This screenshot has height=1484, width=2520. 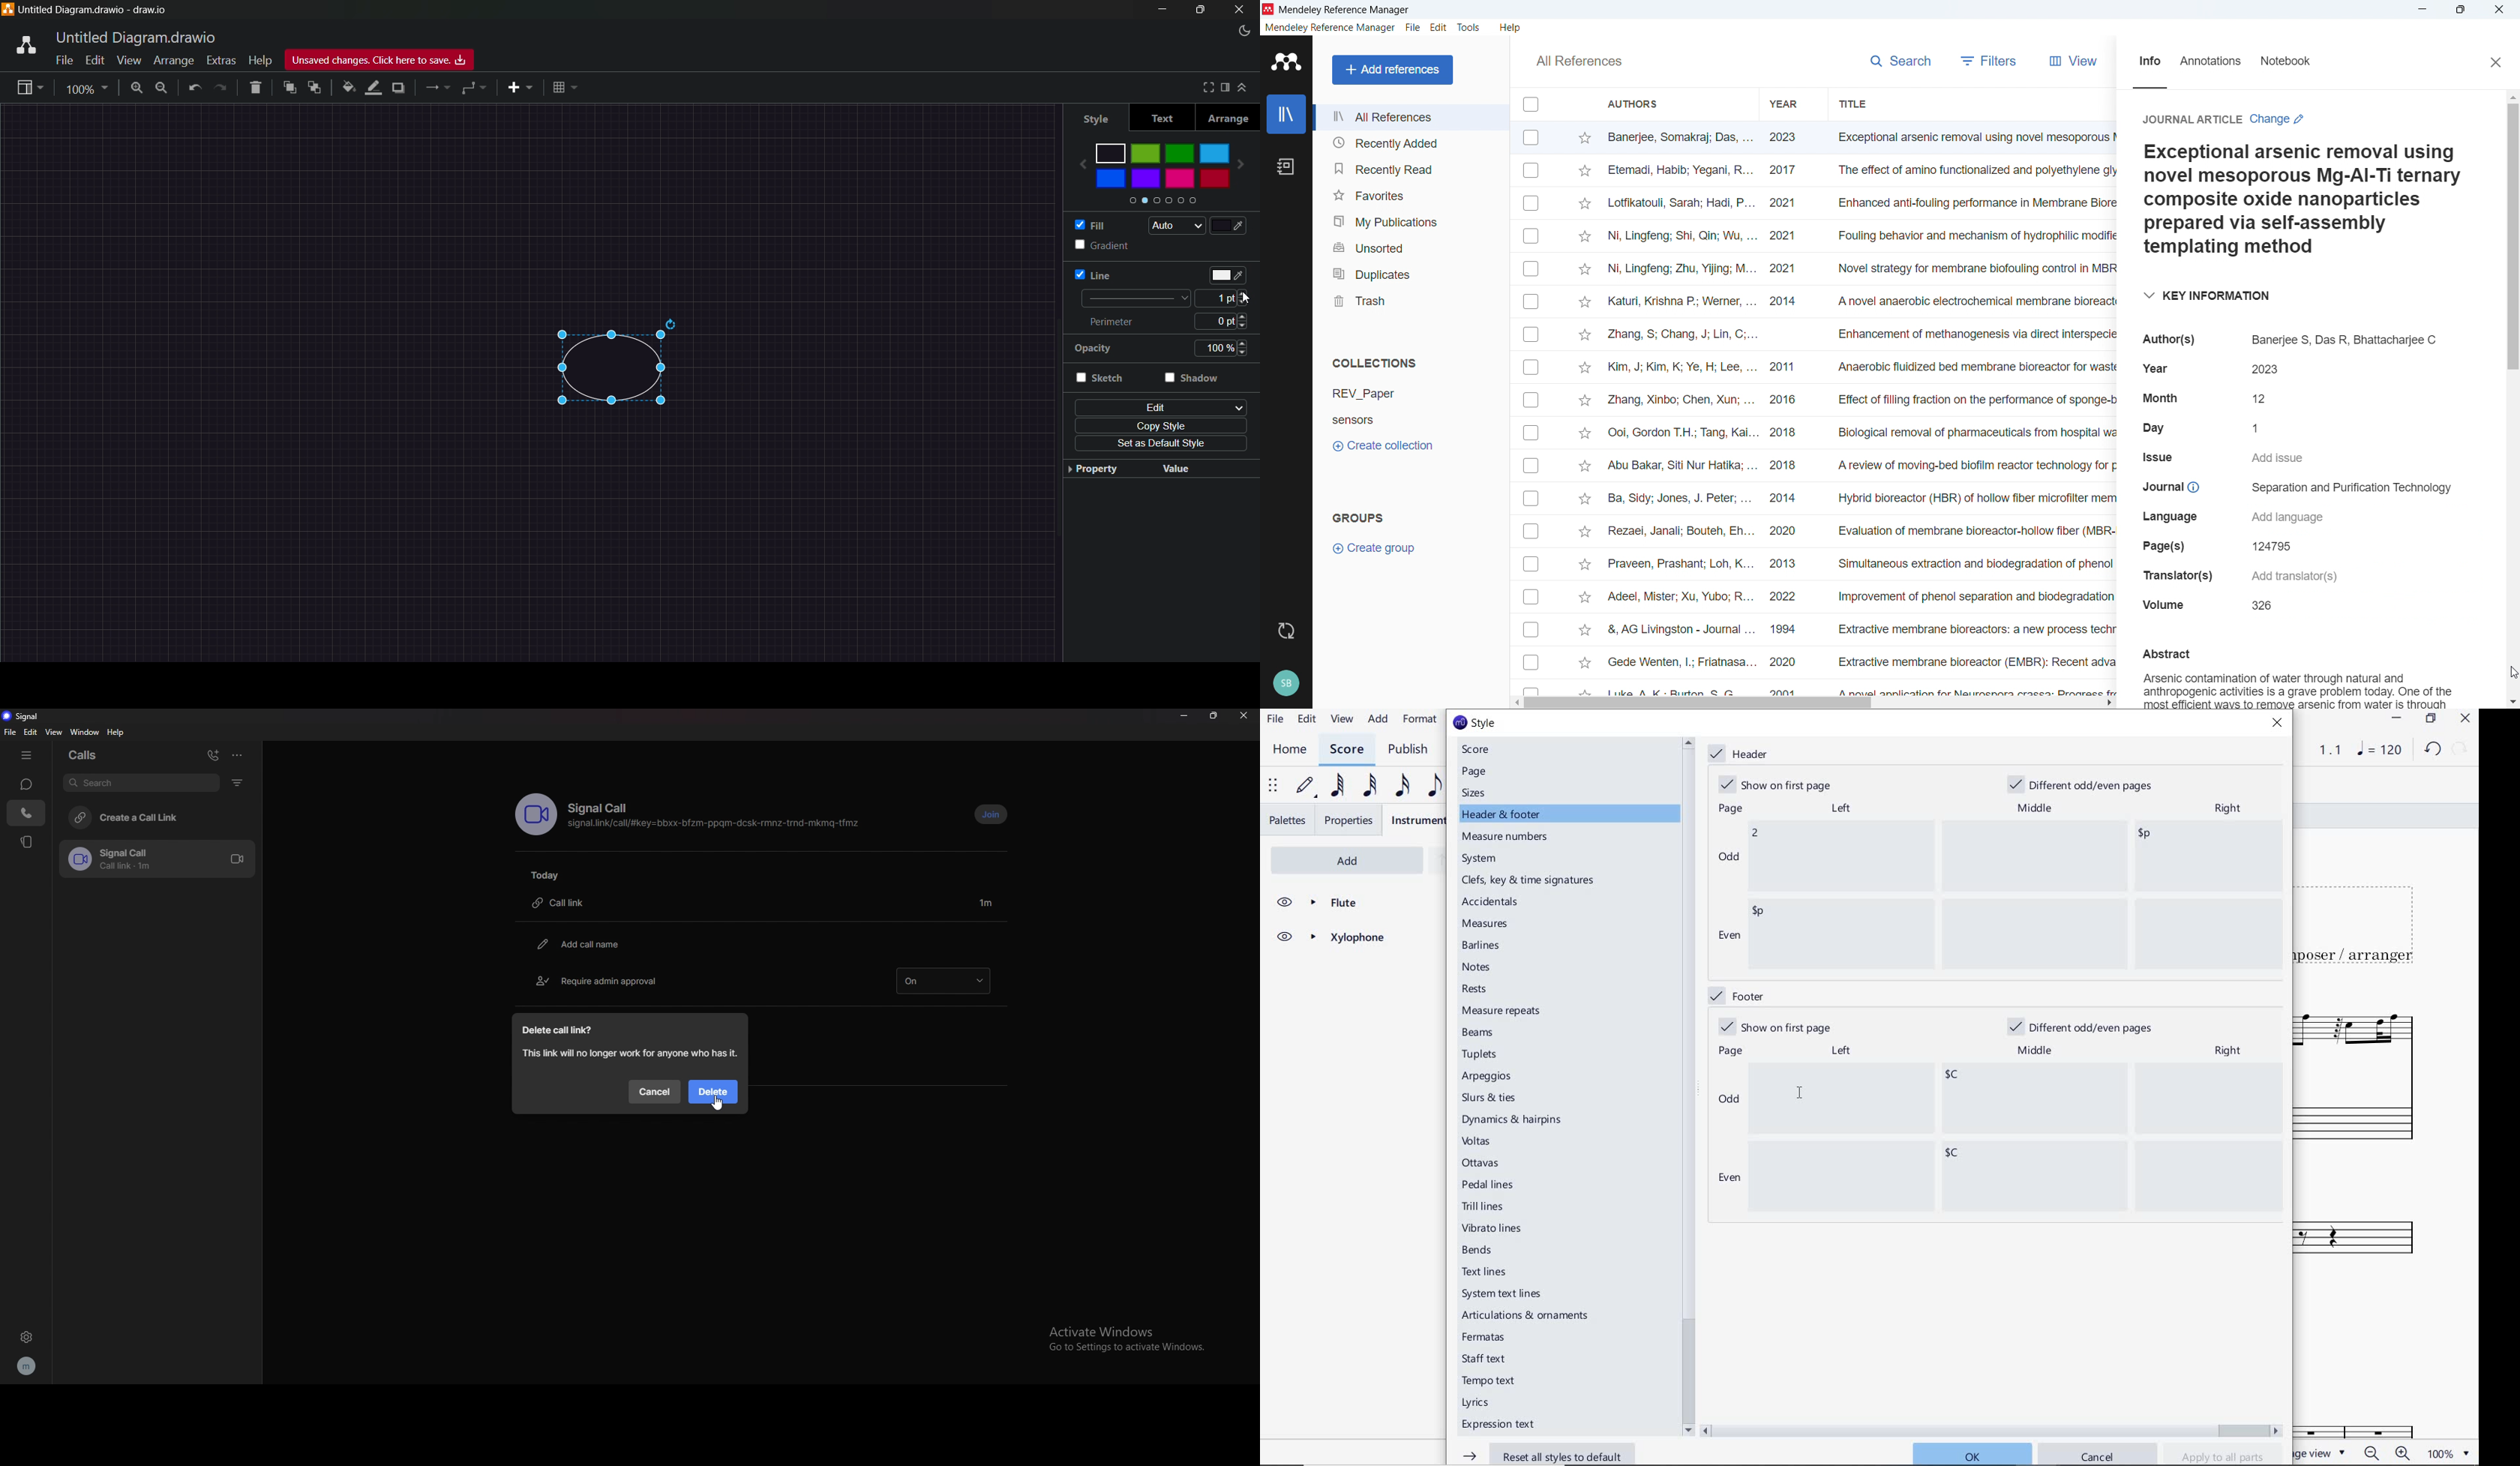 I want to click on 2016, so click(x=1788, y=401).